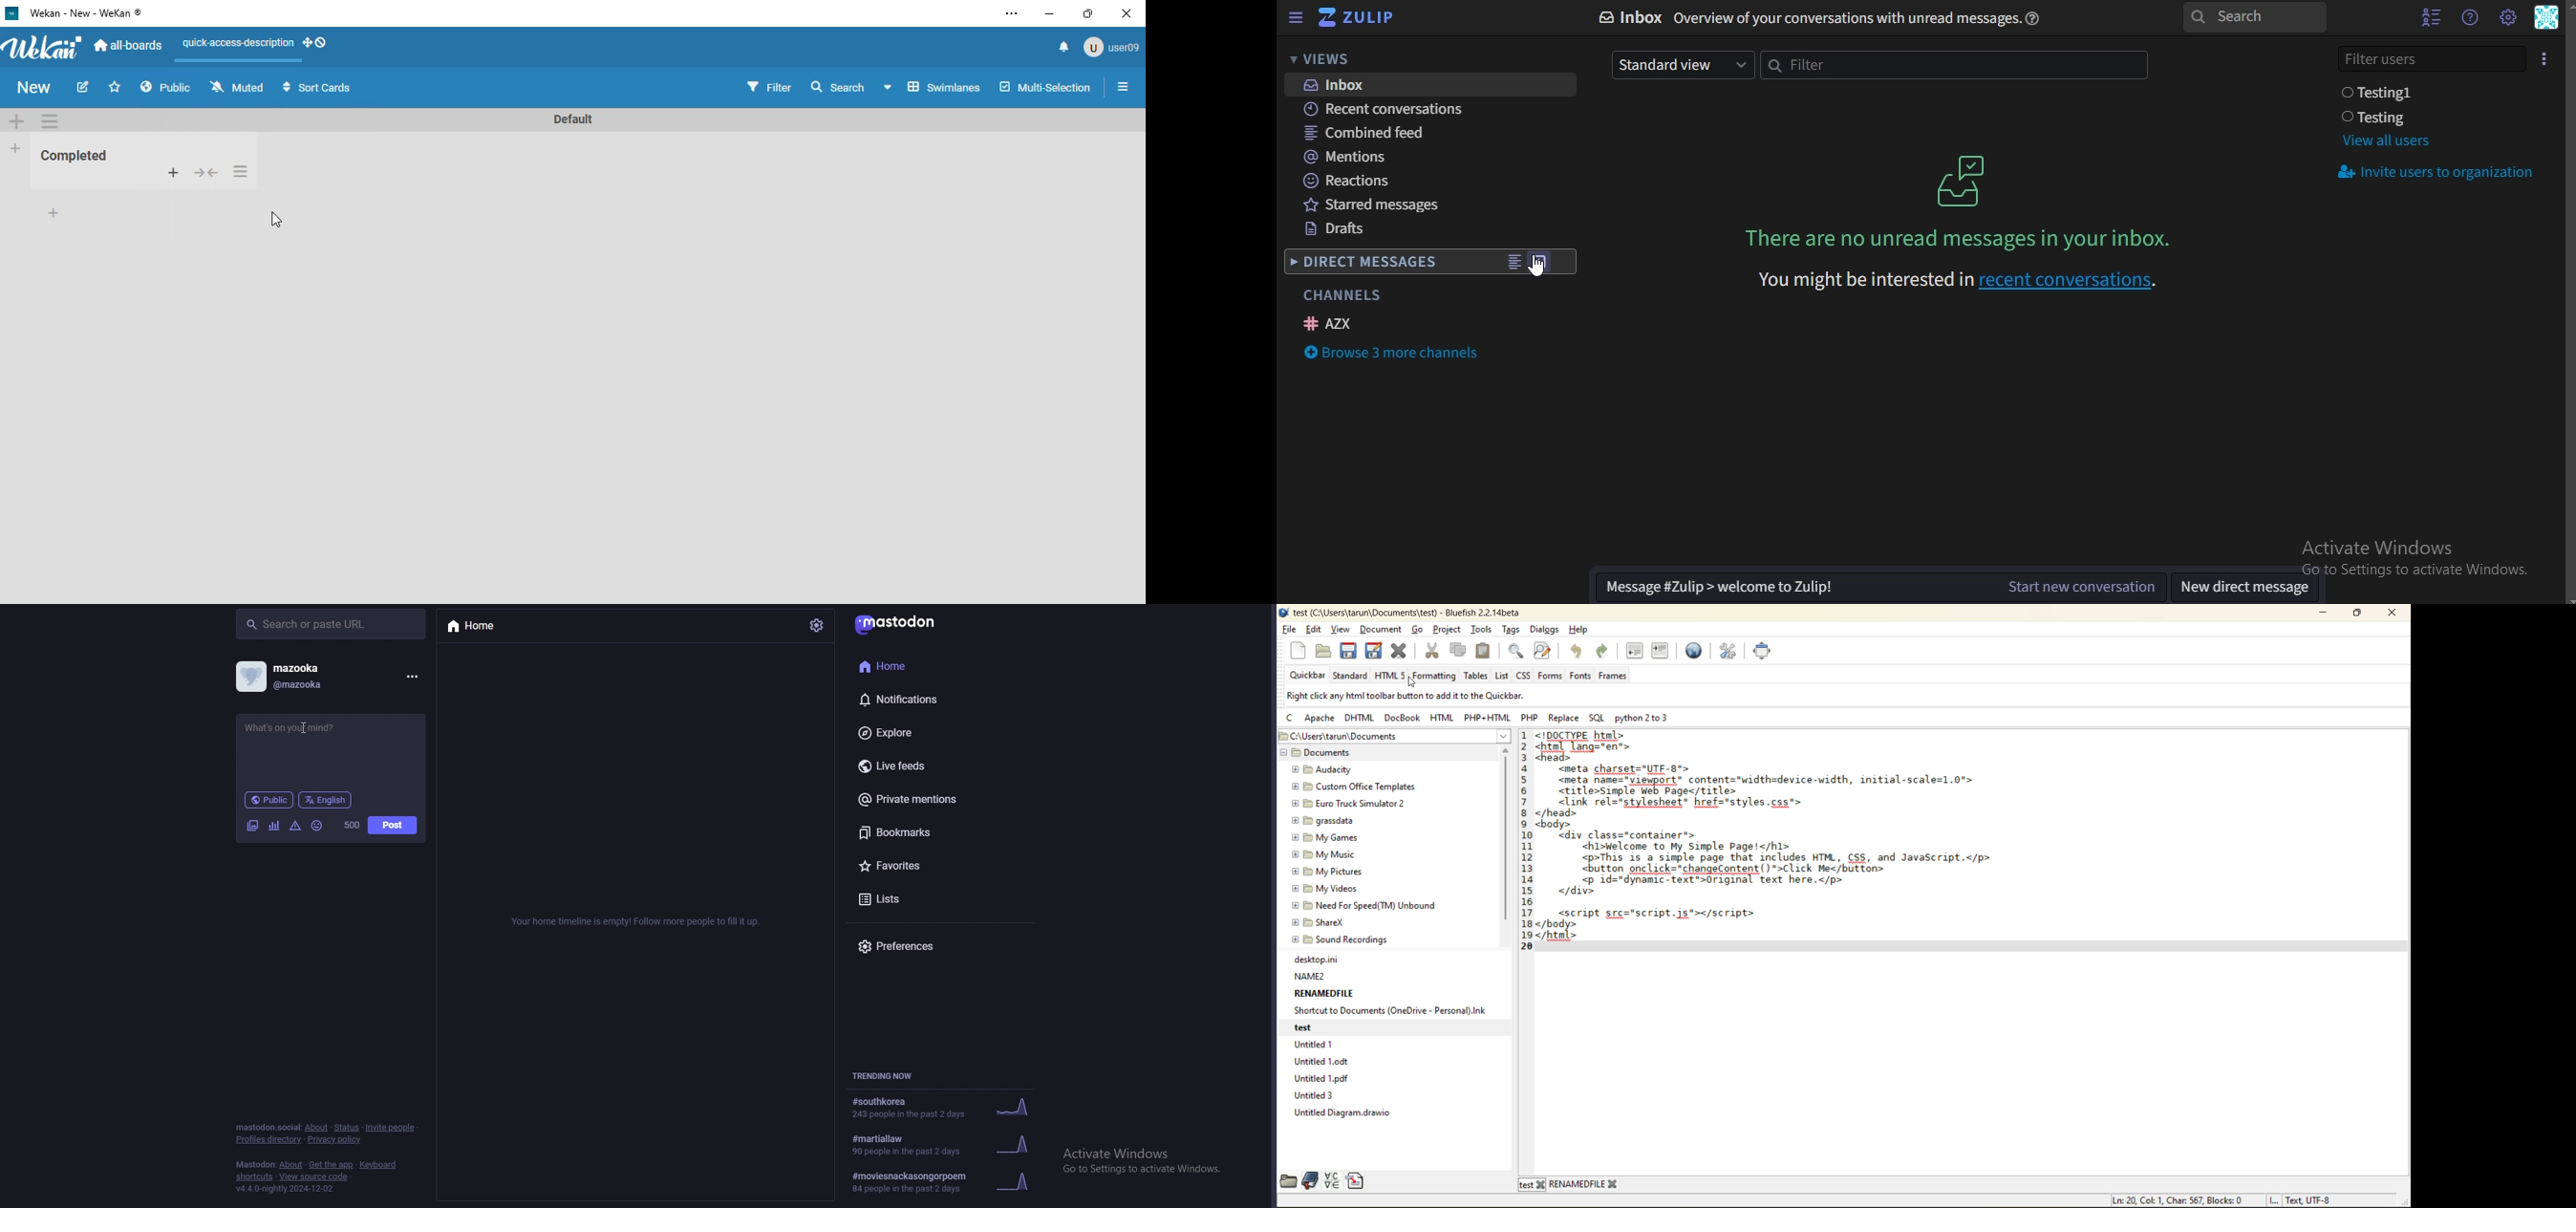  I want to click on private mentions, so click(927, 800).